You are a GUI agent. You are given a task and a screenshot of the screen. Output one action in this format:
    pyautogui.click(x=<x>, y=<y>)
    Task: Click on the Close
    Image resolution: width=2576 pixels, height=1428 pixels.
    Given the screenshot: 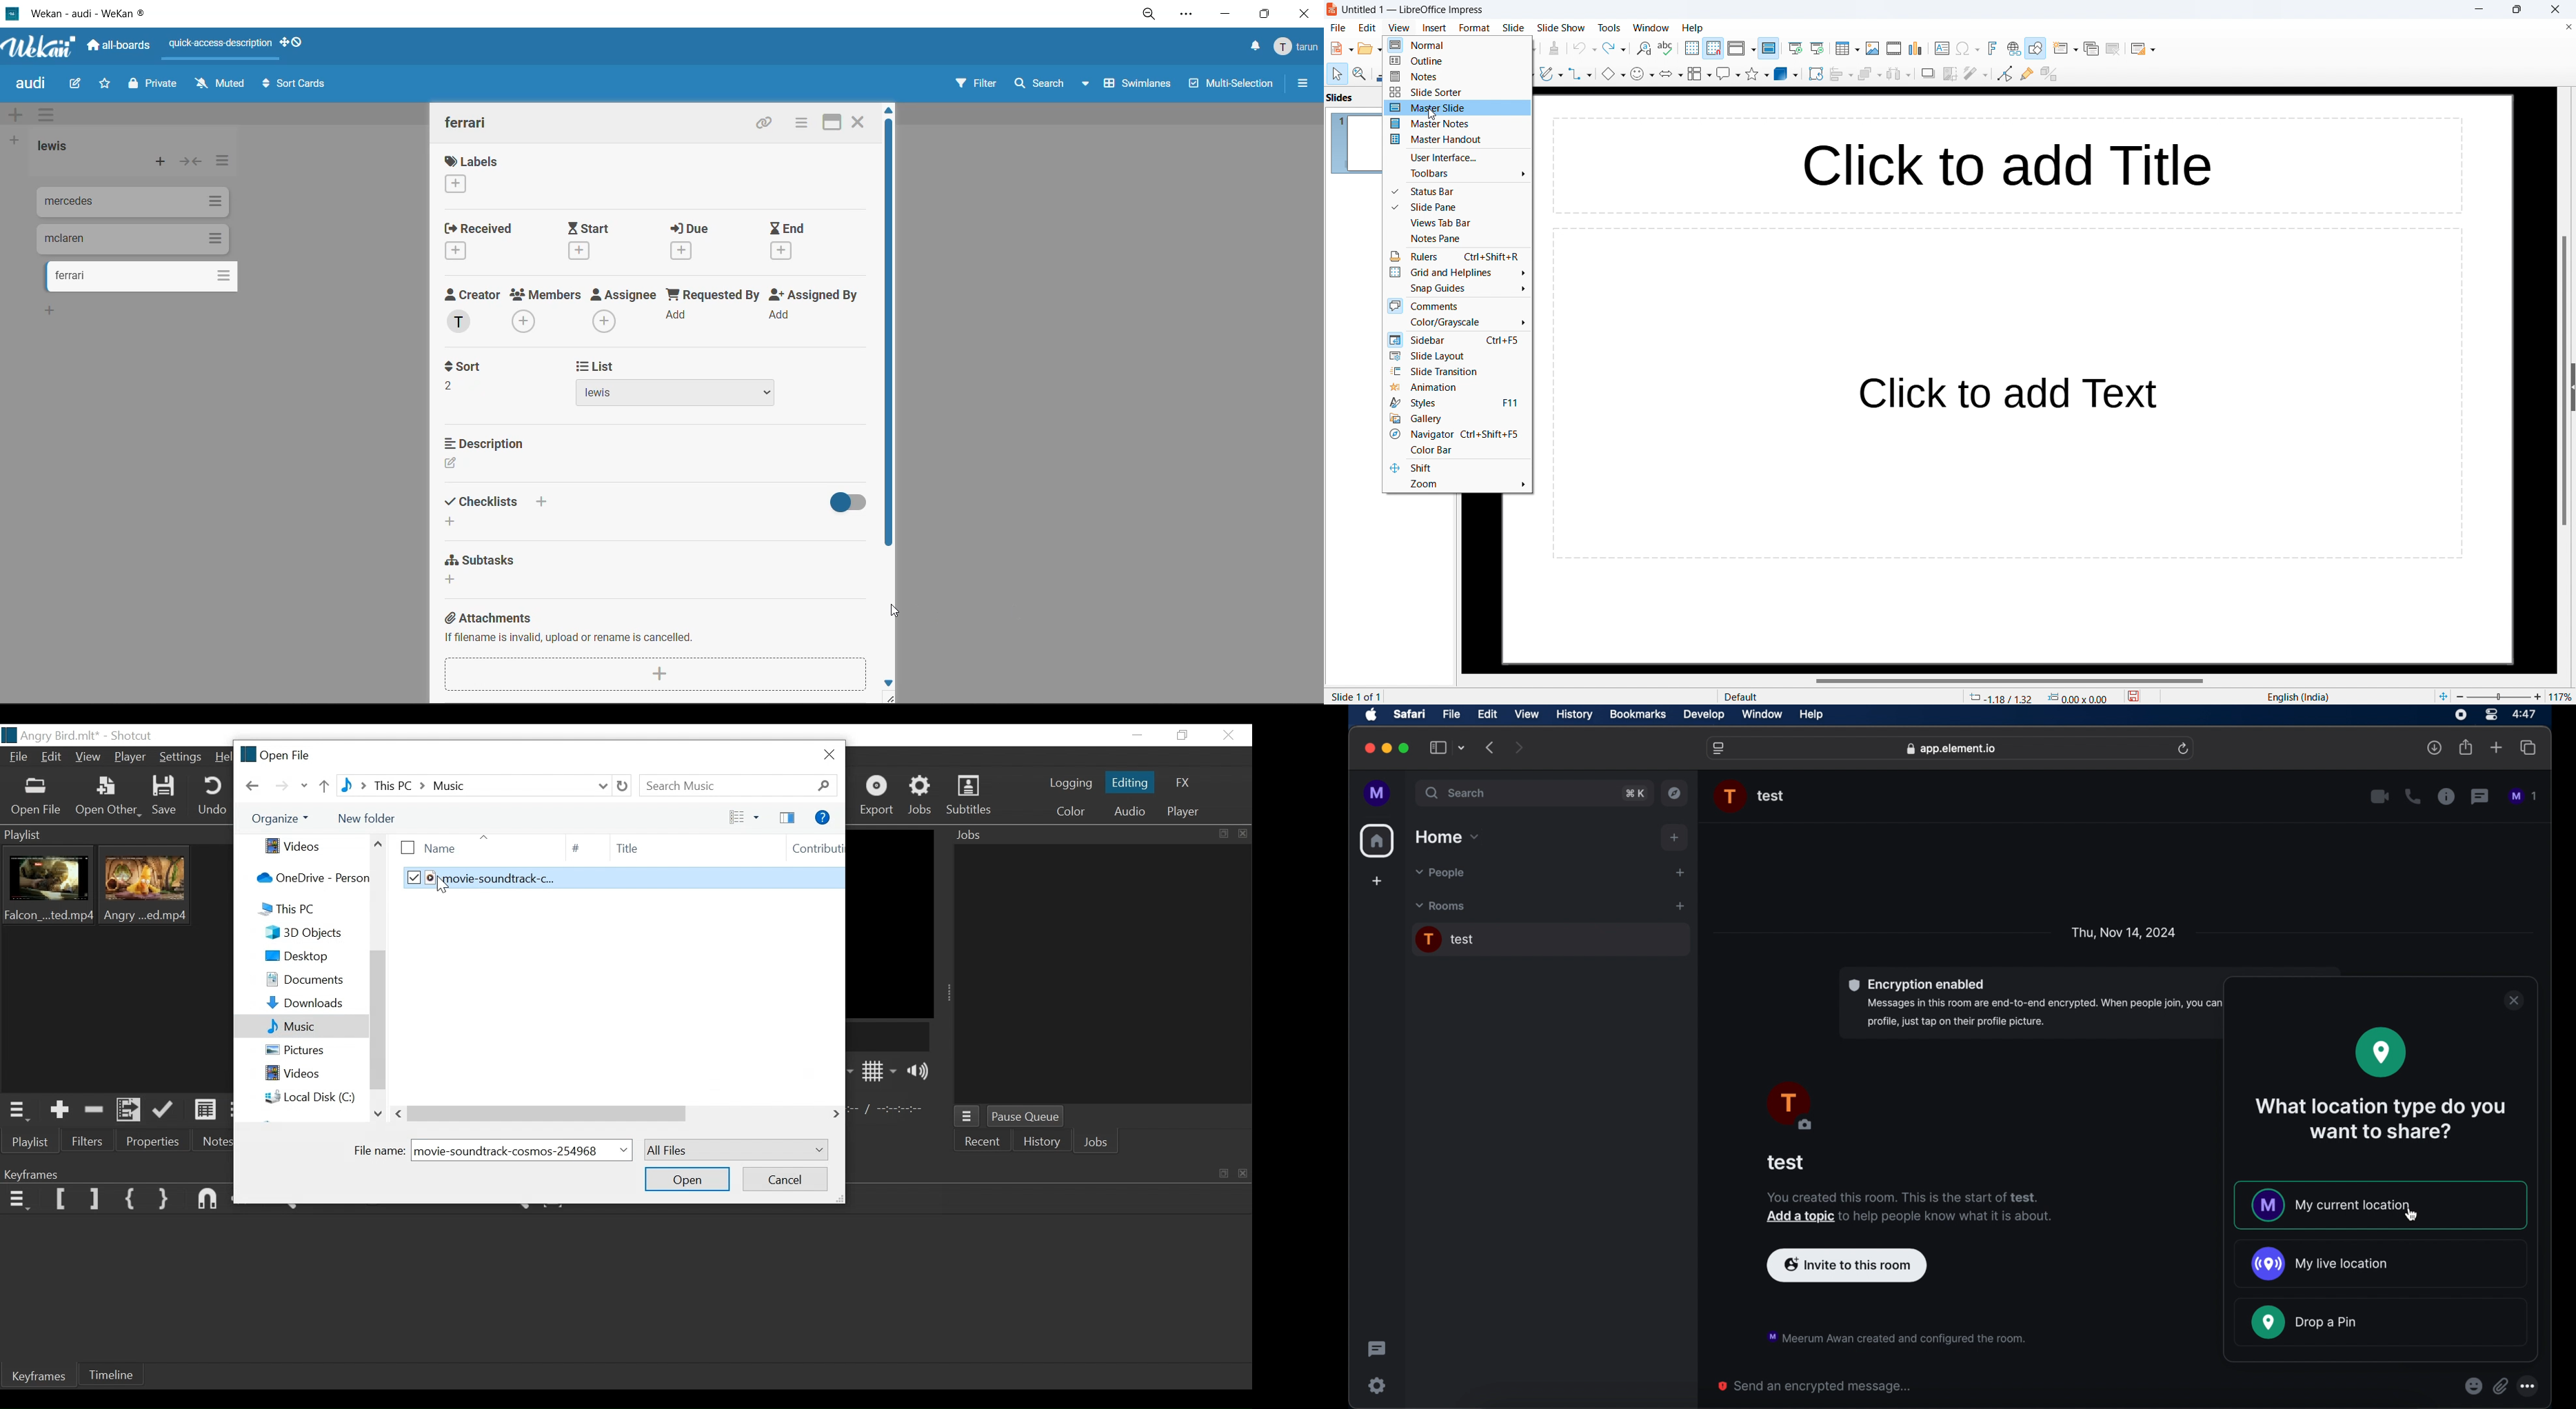 What is the action you would take?
    pyautogui.click(x=827, y=755)
    